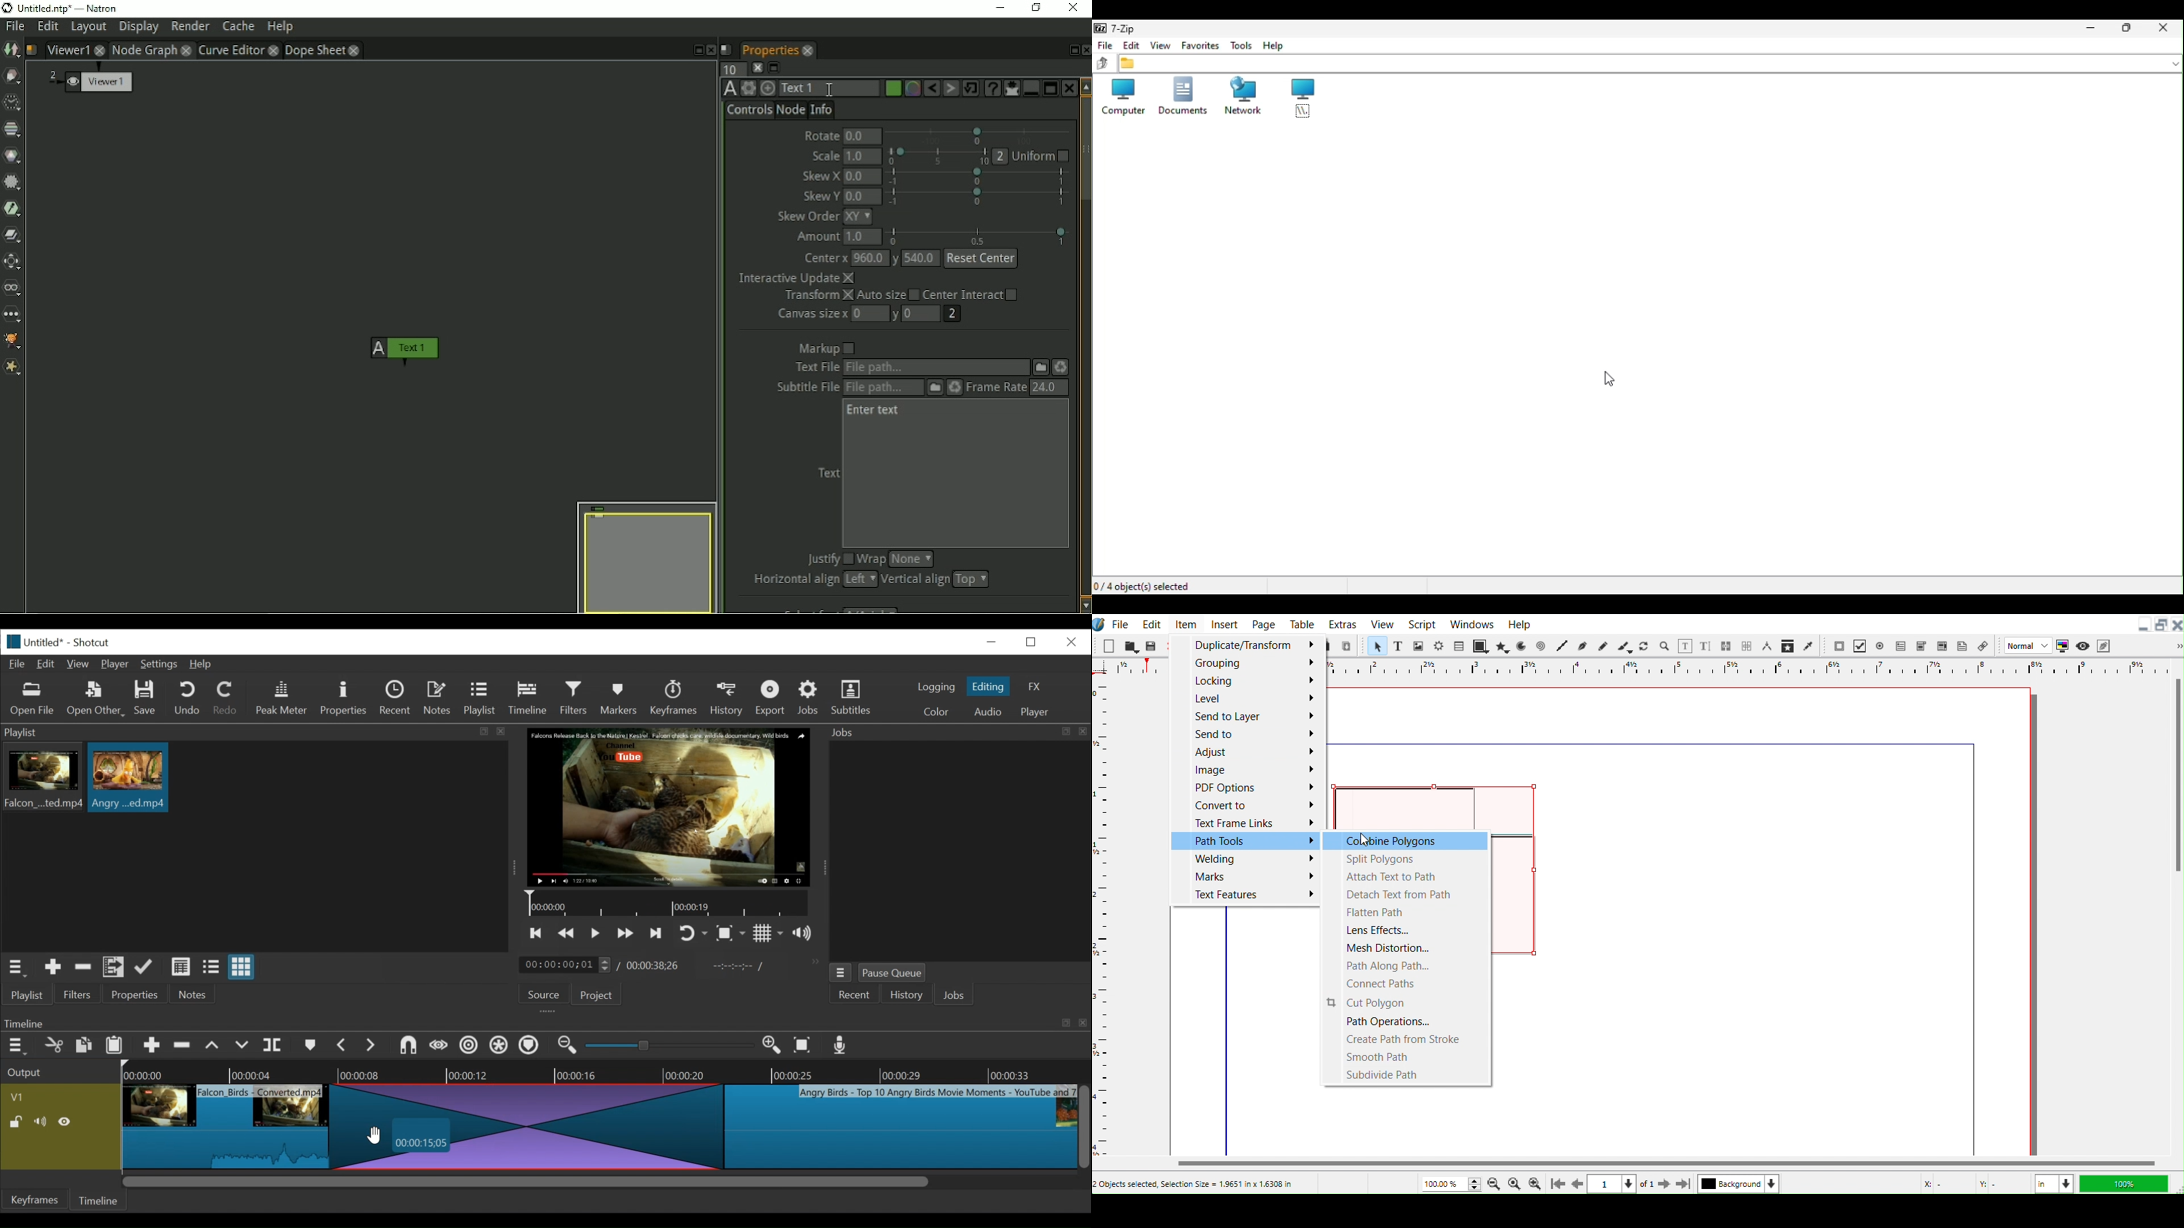 The width and height of the screenshot is (2184, 1232). I want to click on Peak Meter, so click(284, 698).